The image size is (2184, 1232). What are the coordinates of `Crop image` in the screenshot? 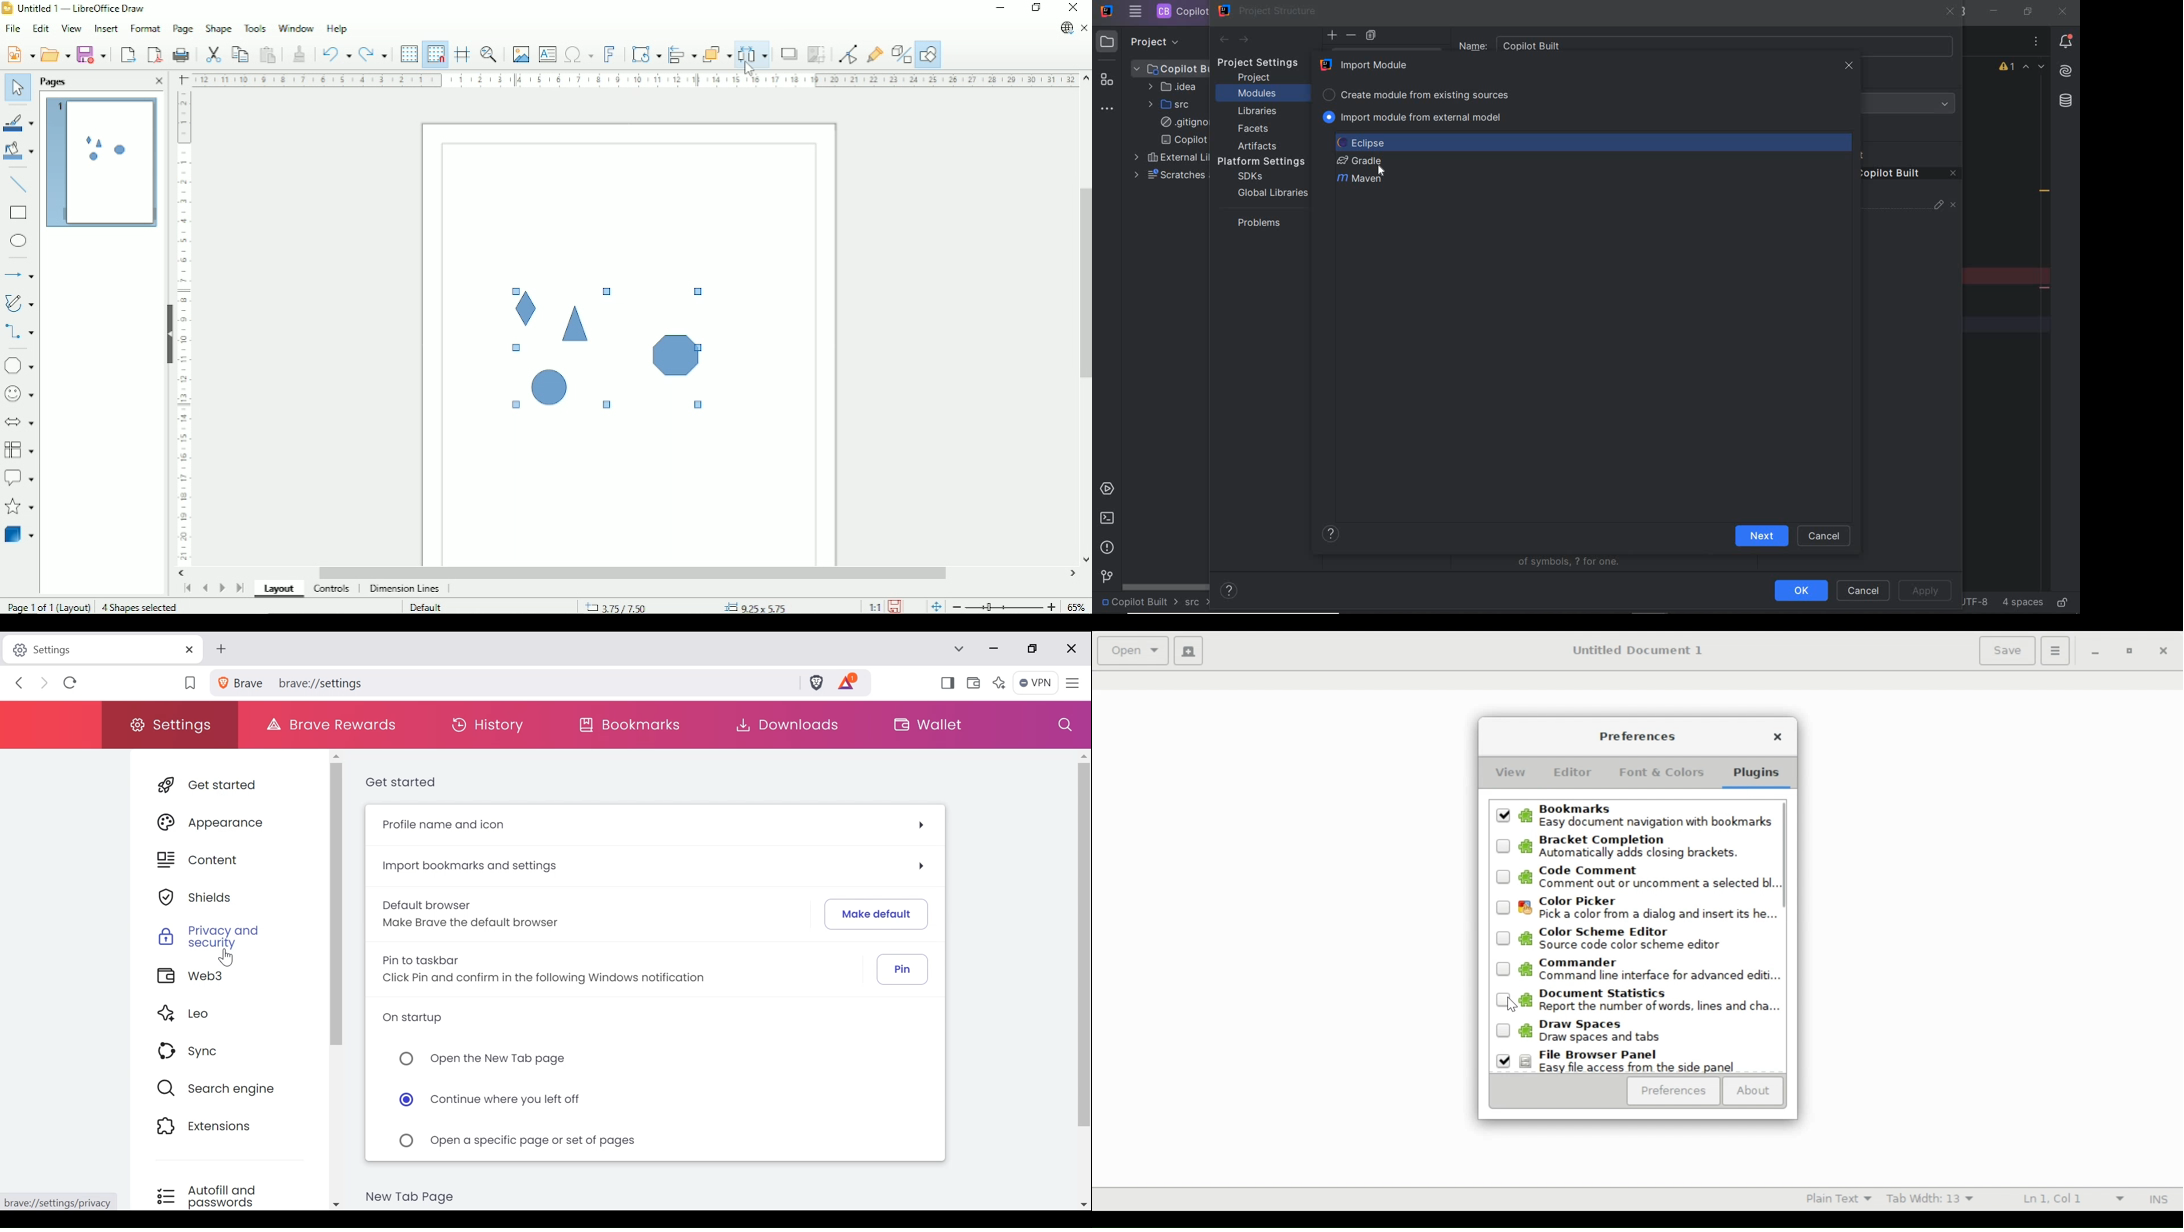 It's located at (815, 55).